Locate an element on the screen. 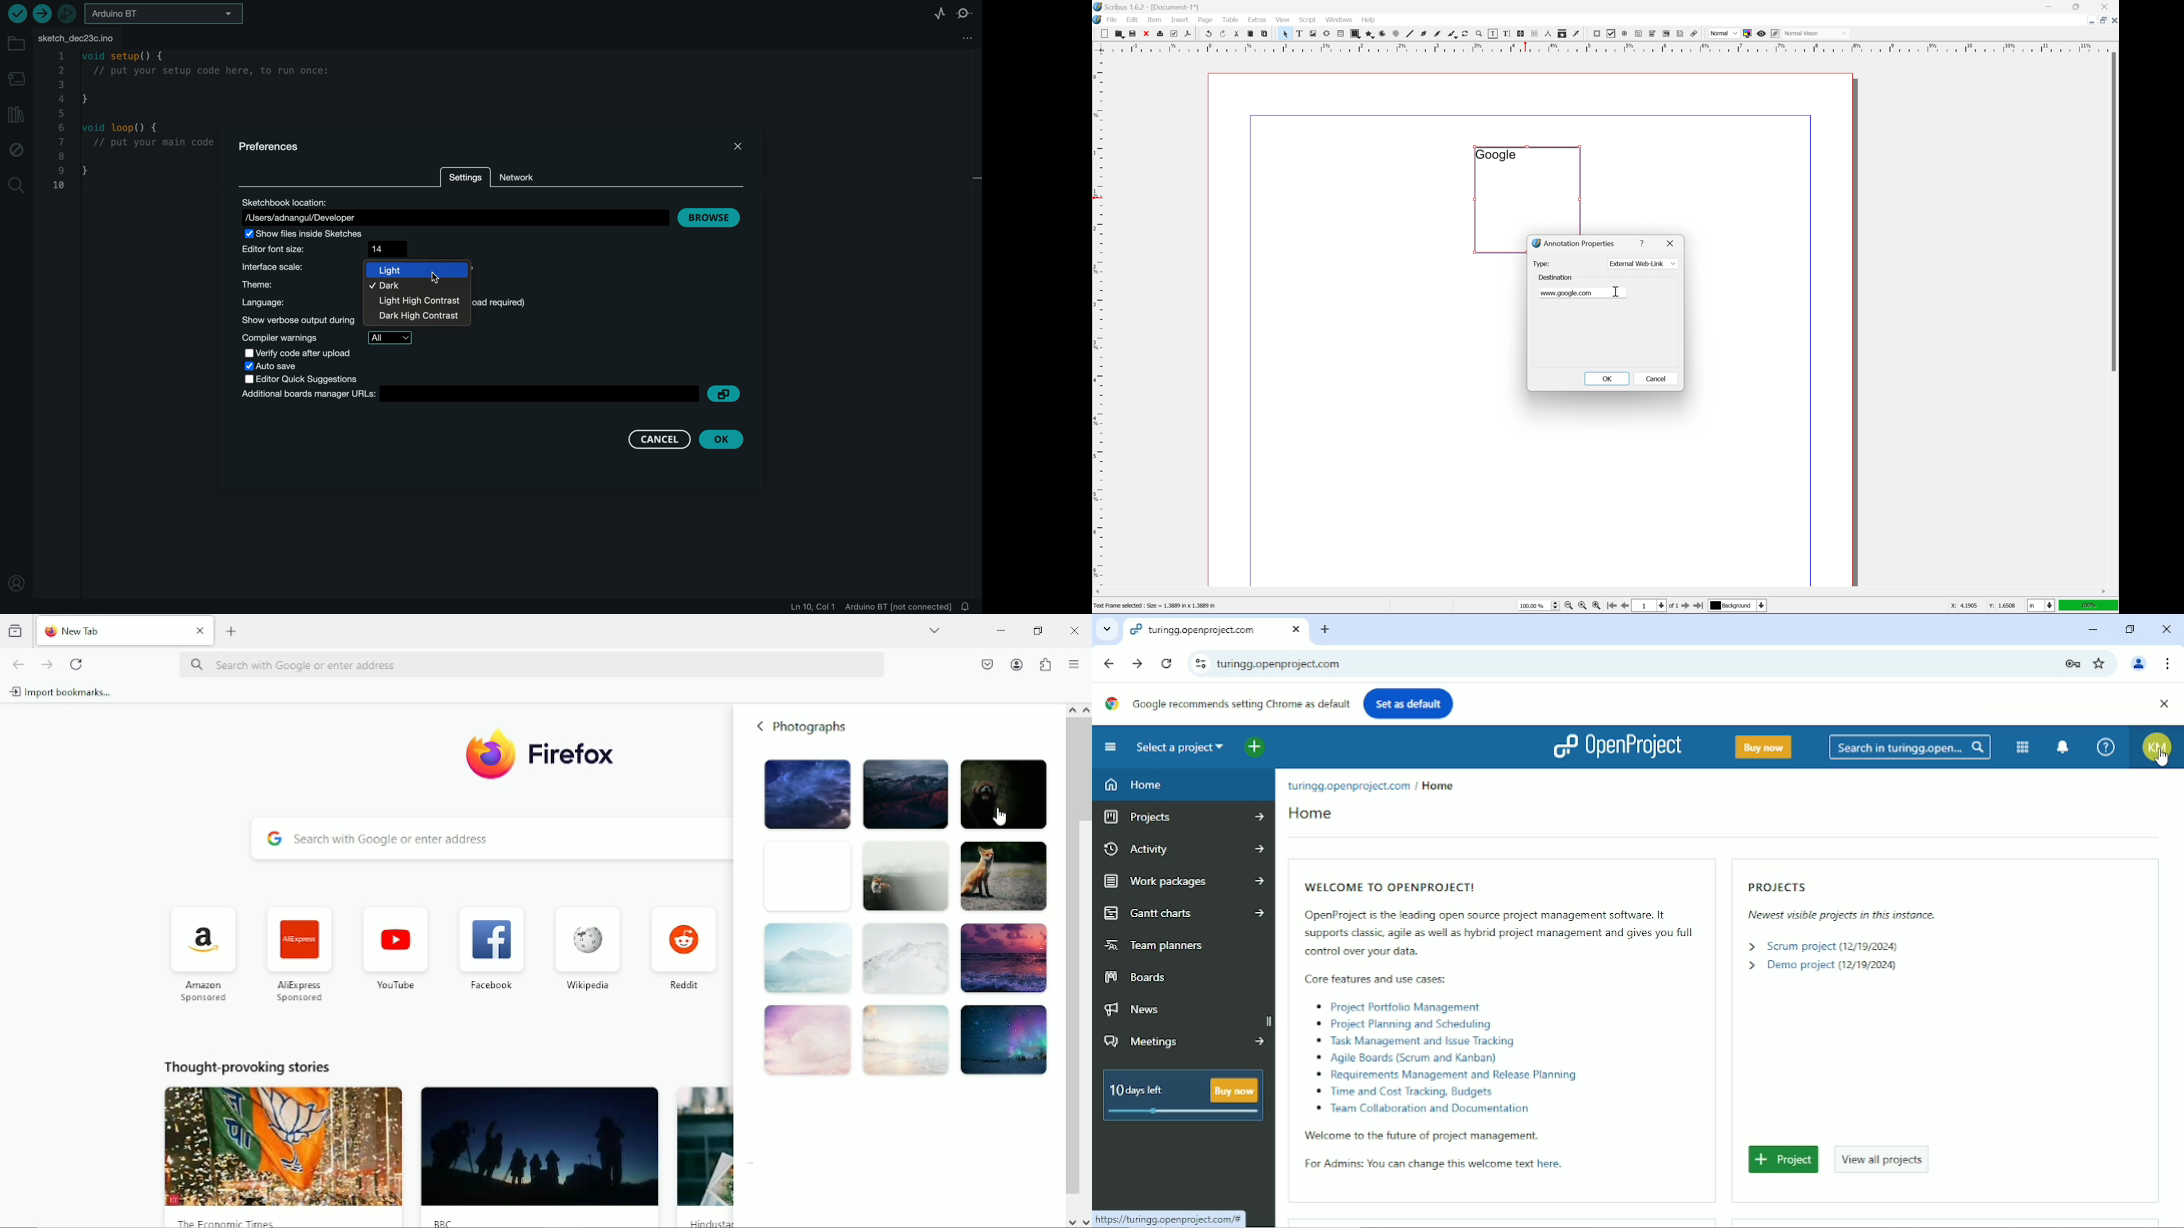  select current zoom level is located at coordinates (1539, 605).